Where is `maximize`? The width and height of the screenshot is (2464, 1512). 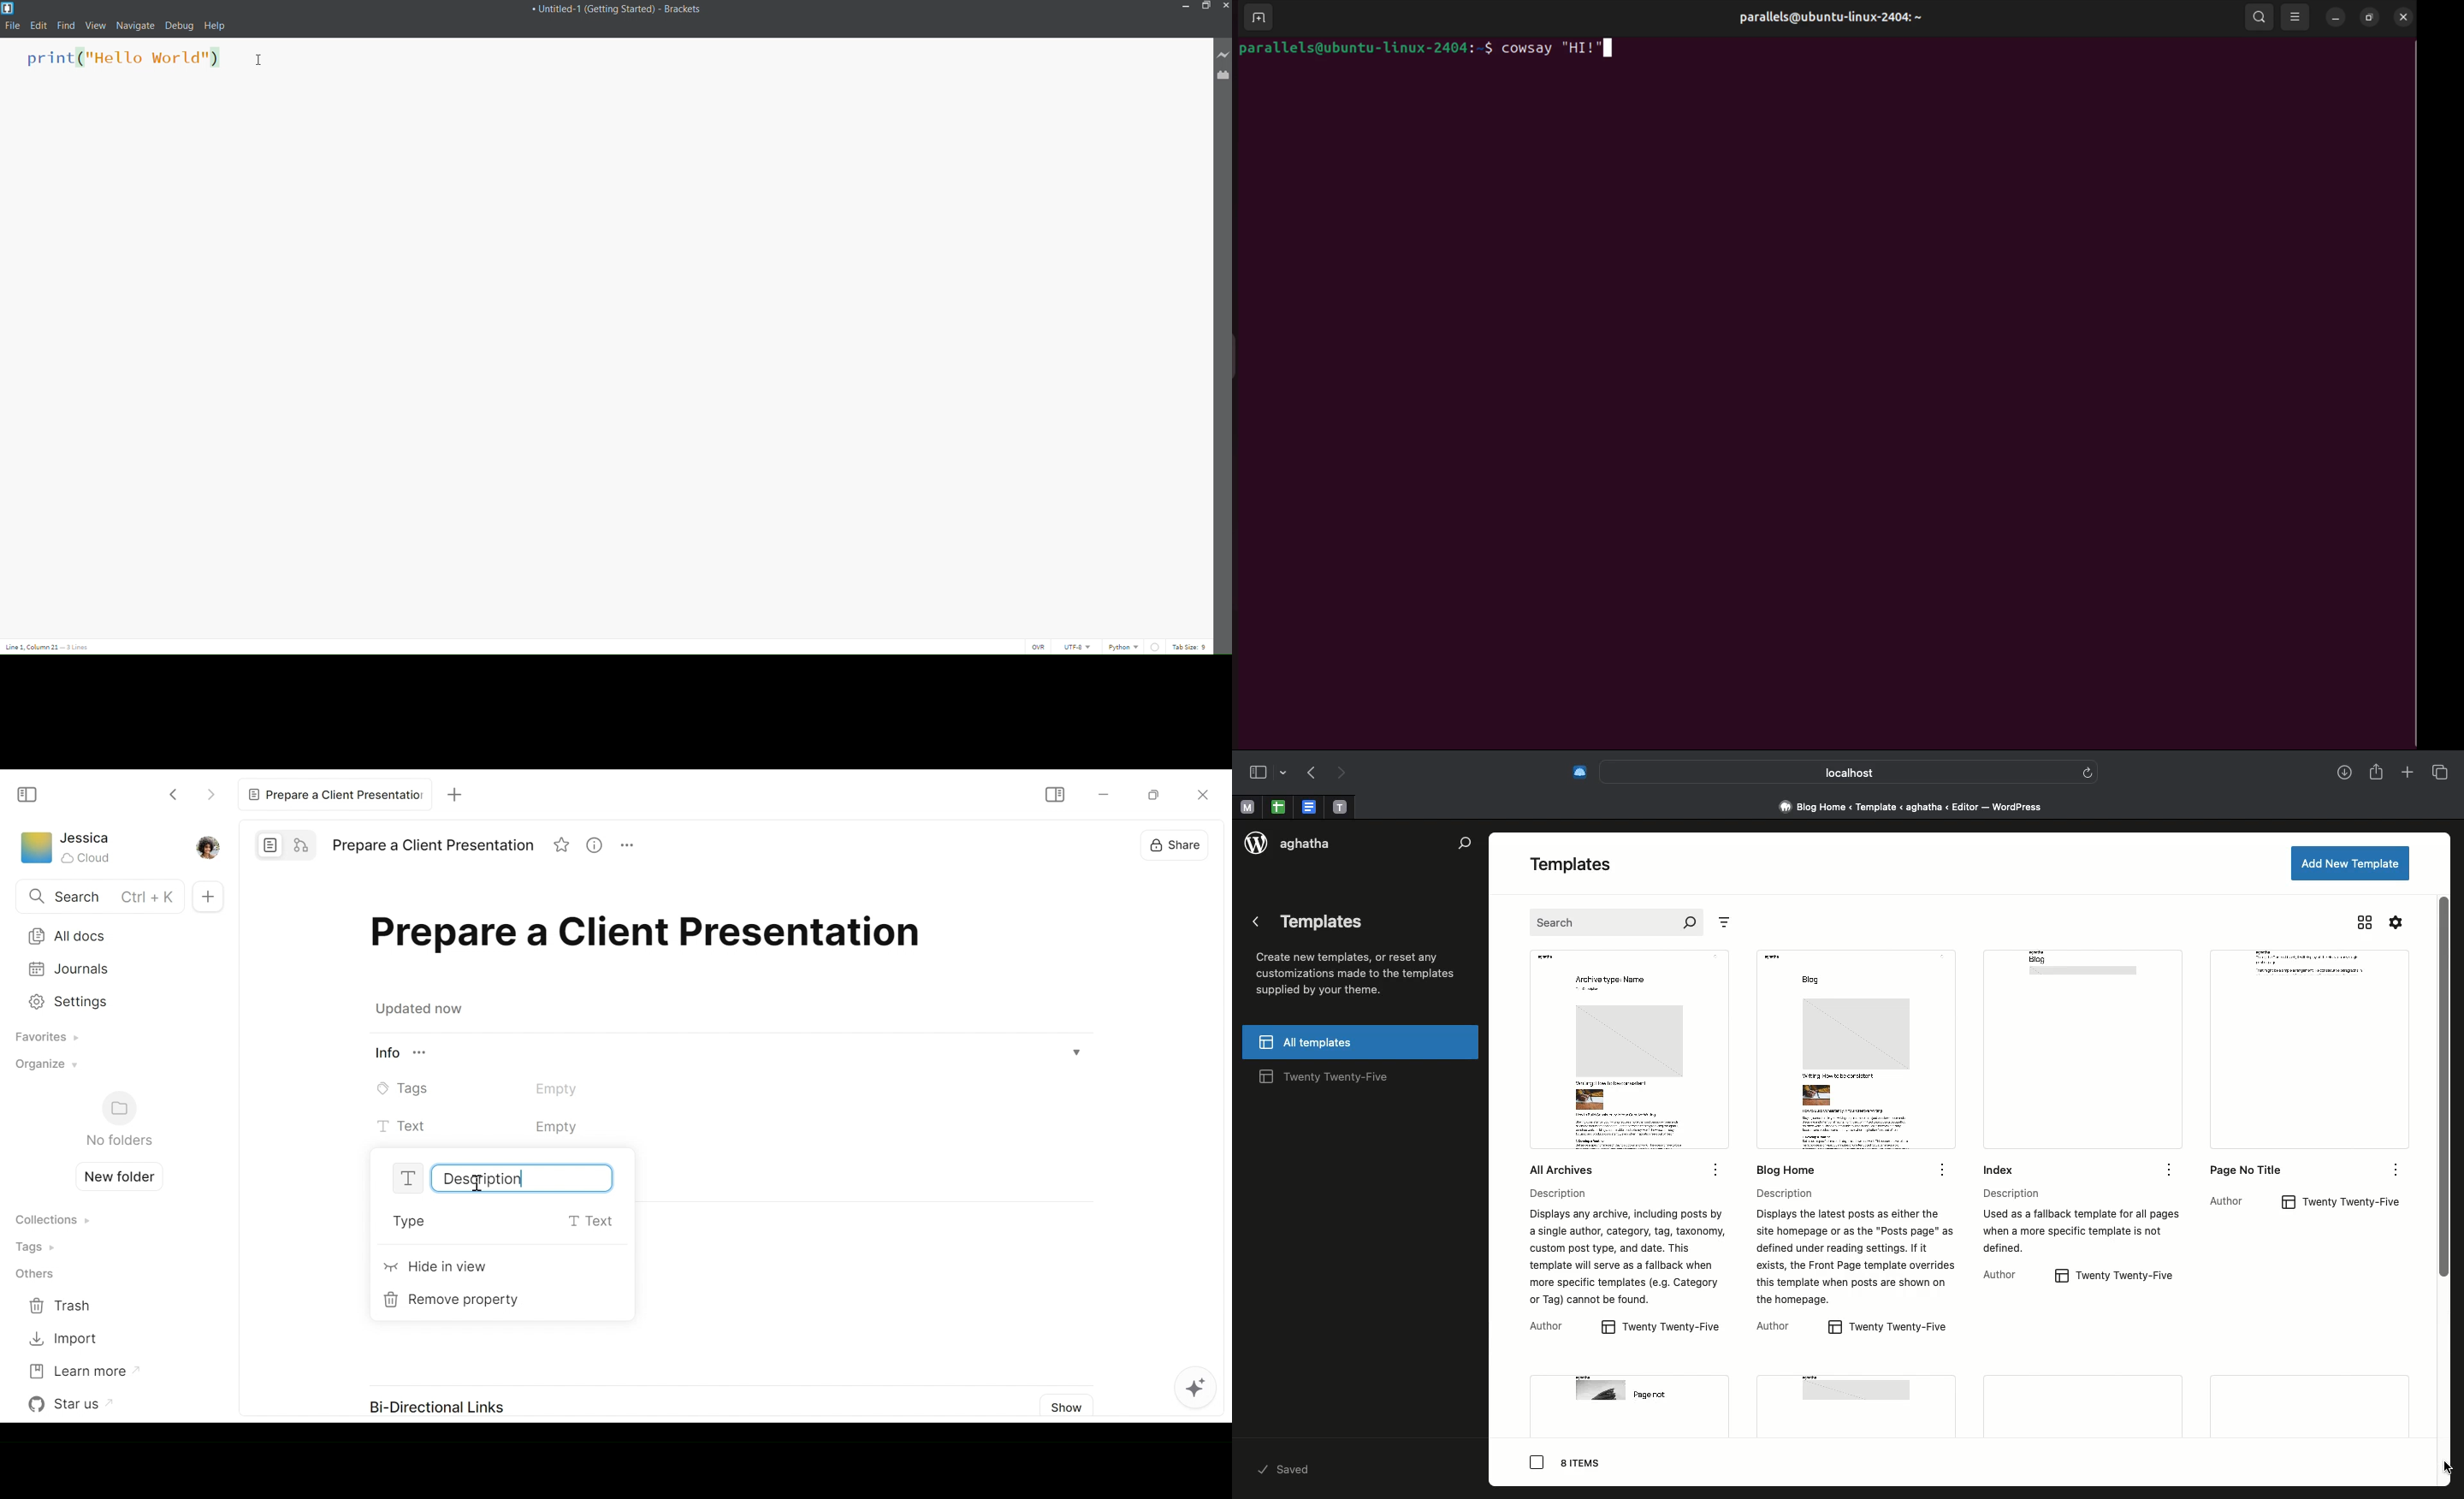
maximize is located at coordinates (1204, 6).